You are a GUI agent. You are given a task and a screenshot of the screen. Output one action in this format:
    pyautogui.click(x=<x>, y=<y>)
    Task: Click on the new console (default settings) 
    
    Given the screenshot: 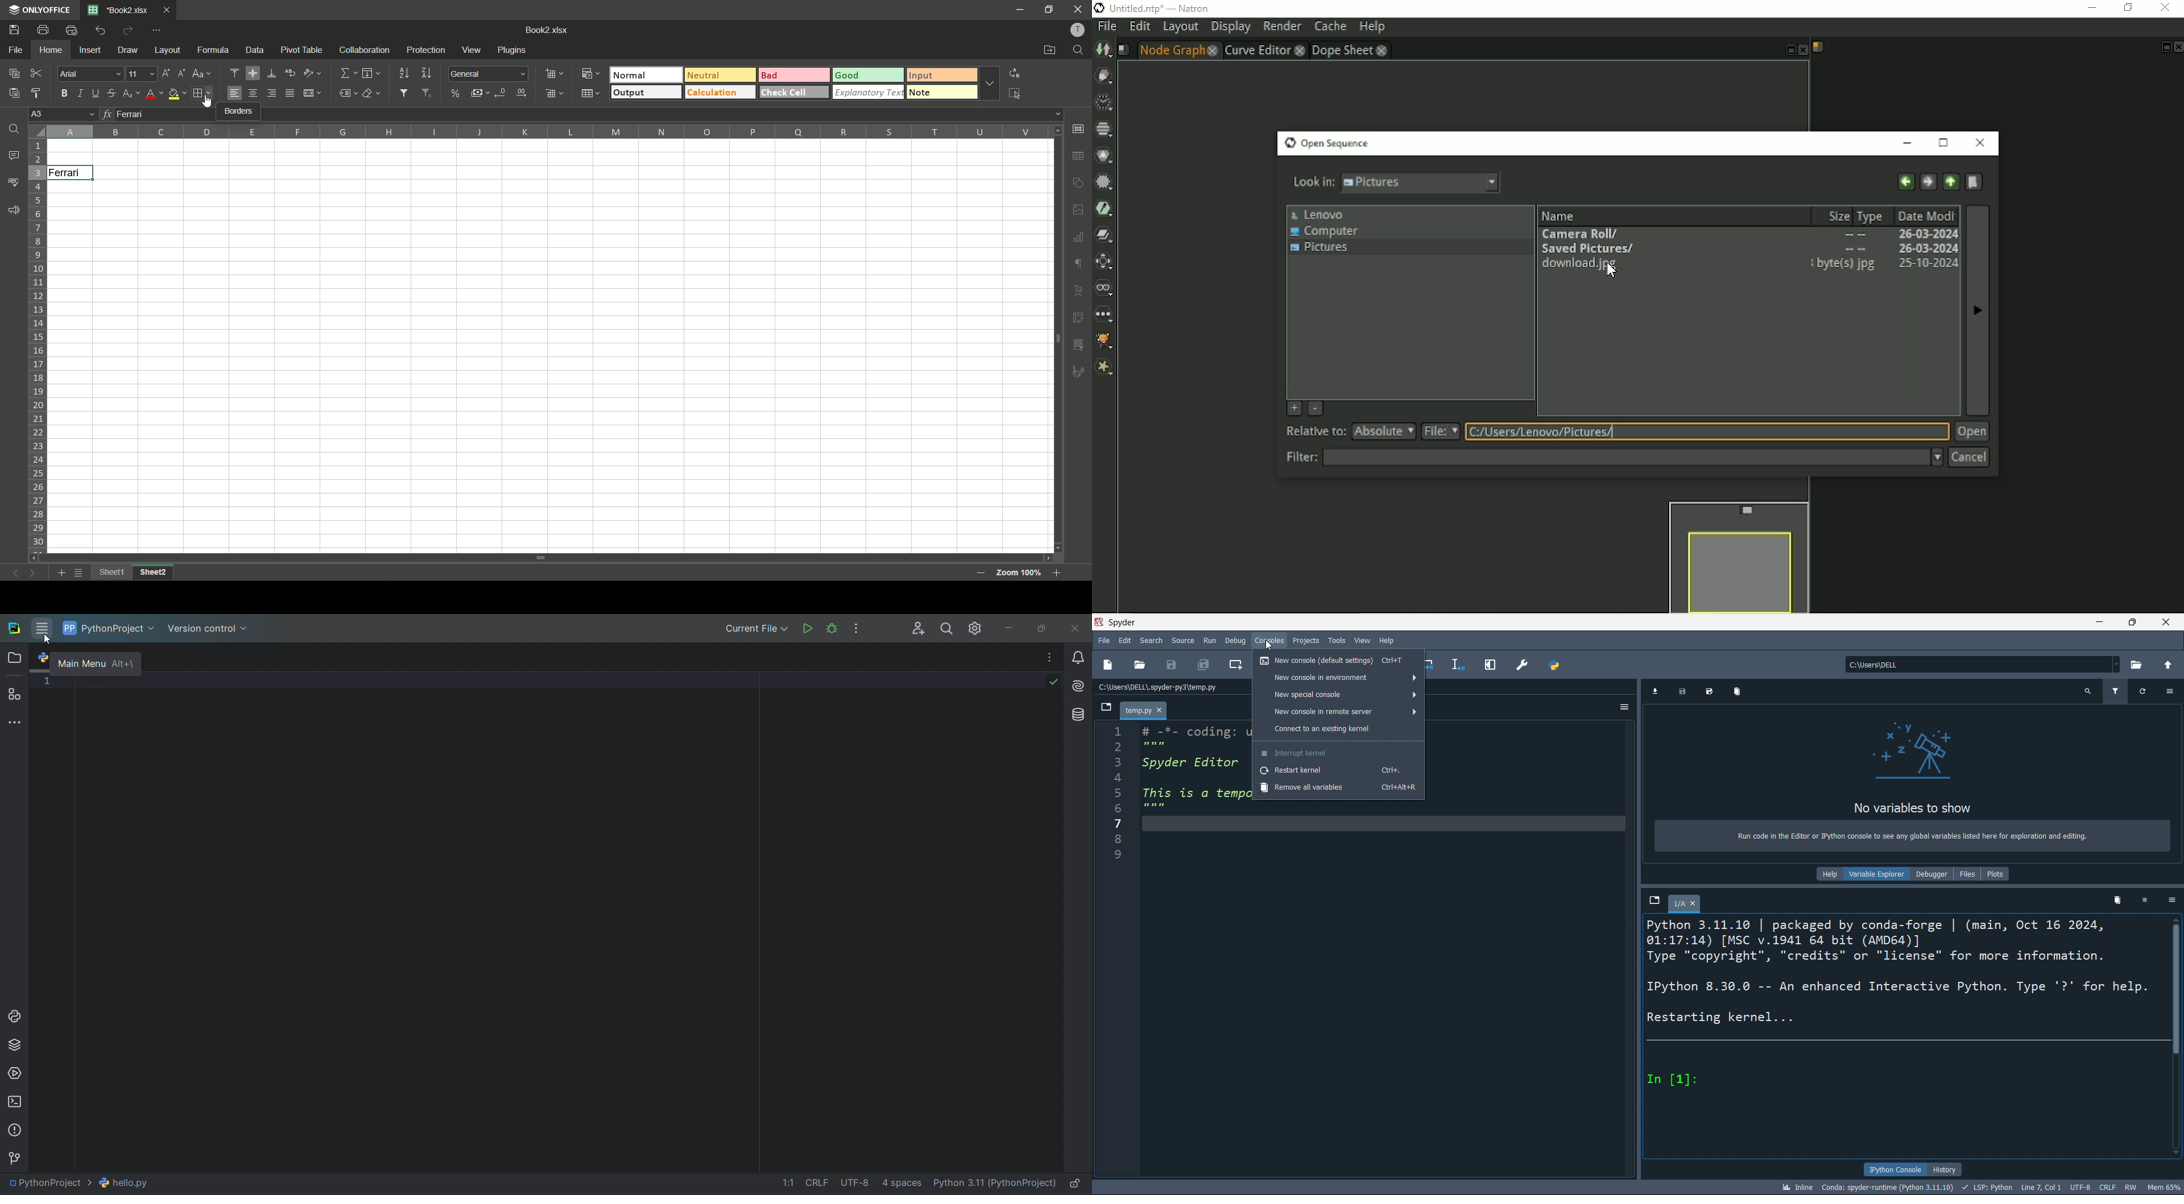 What is the action you would take?
    pyautogui.click(x=1337, y=662)
    